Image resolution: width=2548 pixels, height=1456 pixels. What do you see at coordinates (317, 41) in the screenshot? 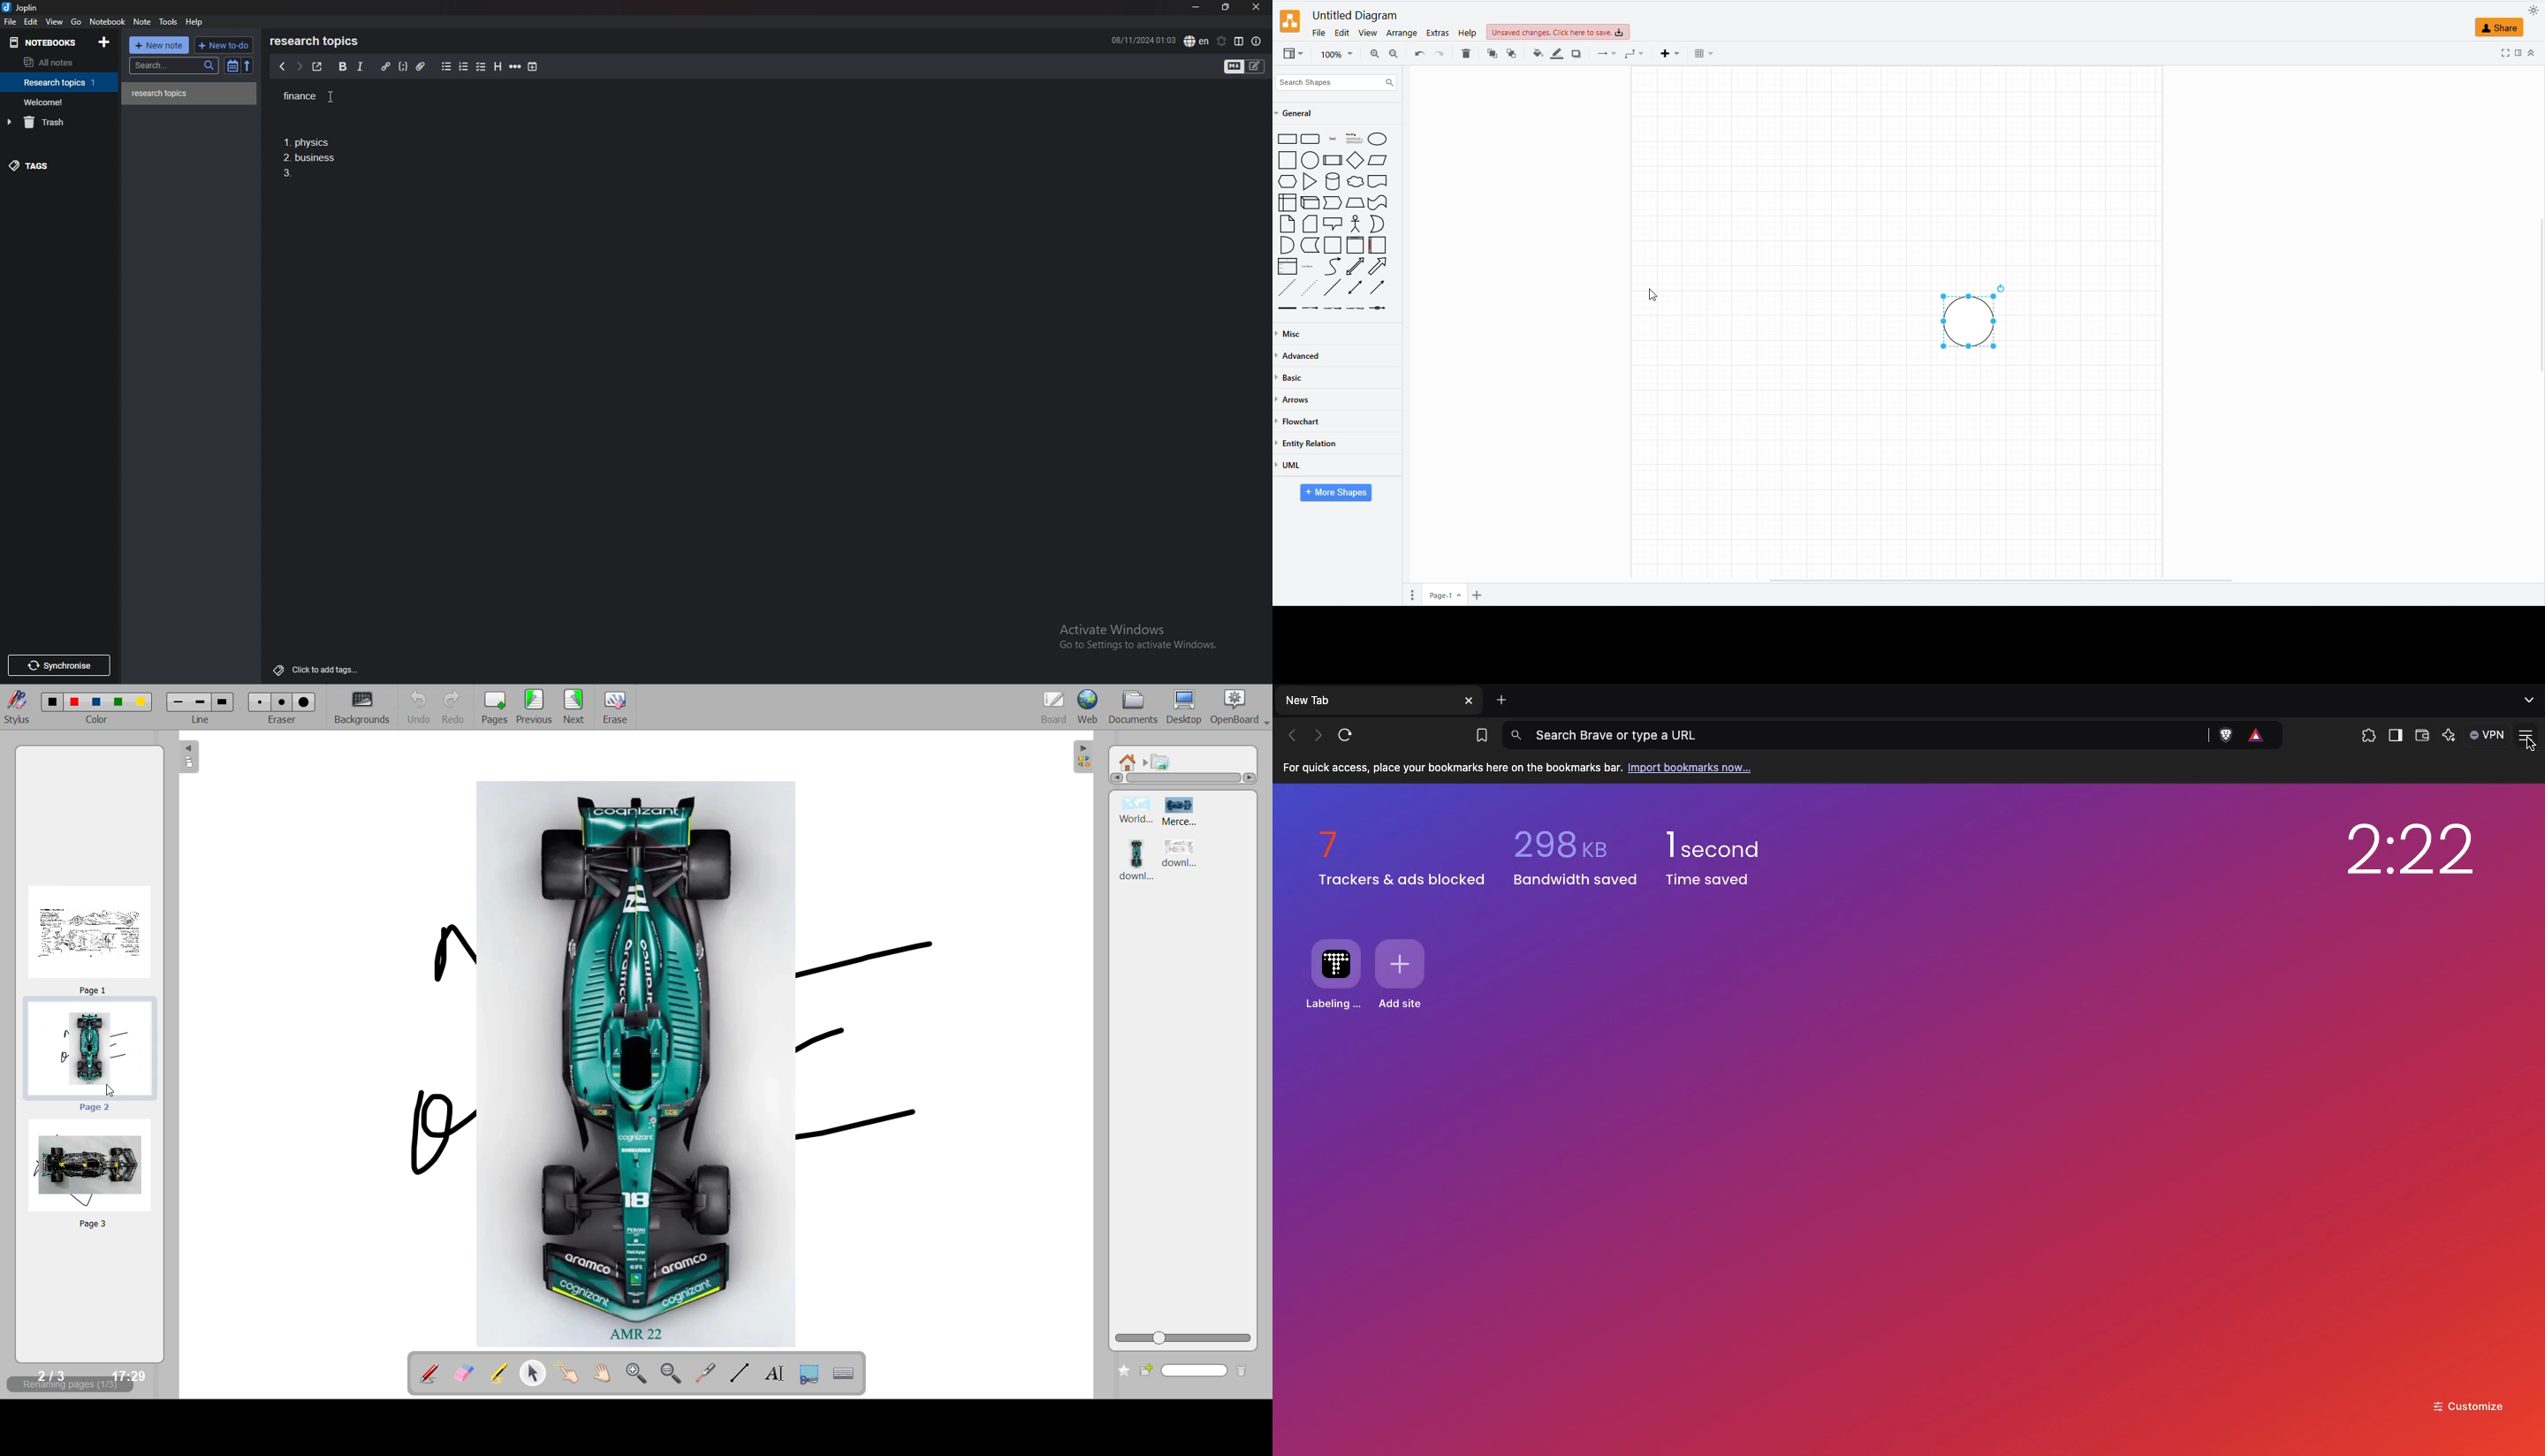
I see `research topics` at bounding box center [317, 41].